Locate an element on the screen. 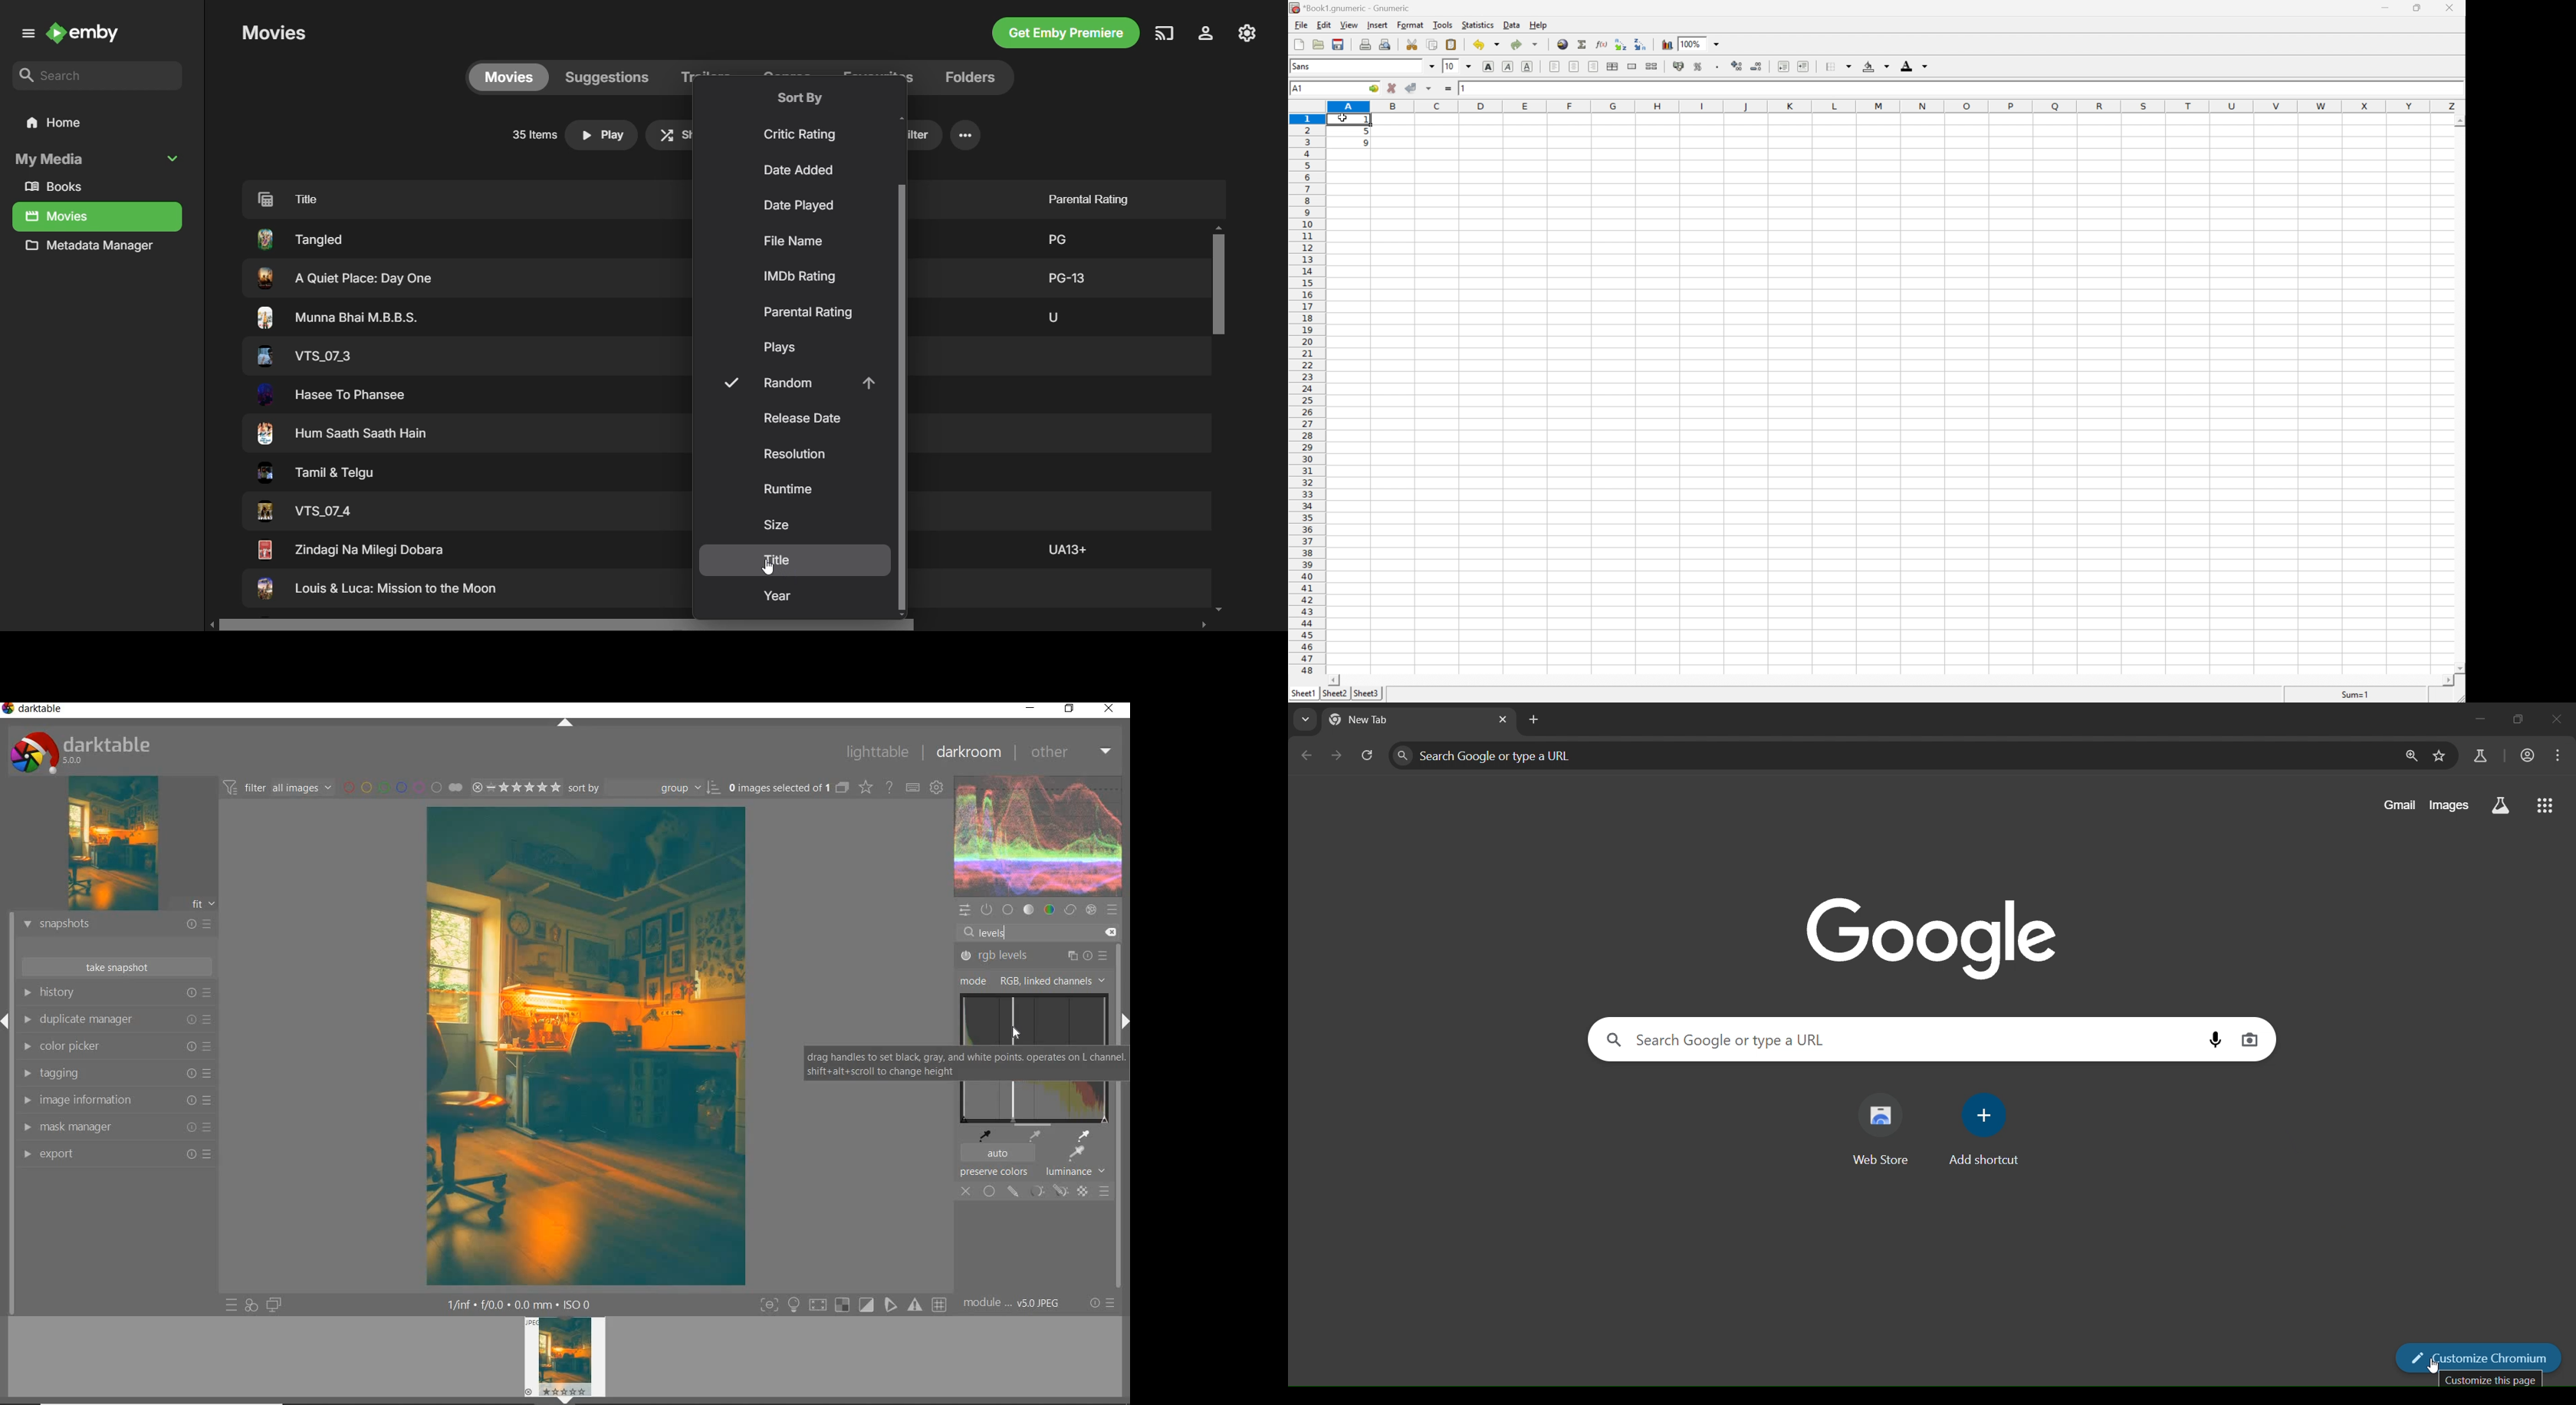 Image resolution: width=2576 pixels, height=1428 pixels.  is located at coordinates (333, 395).